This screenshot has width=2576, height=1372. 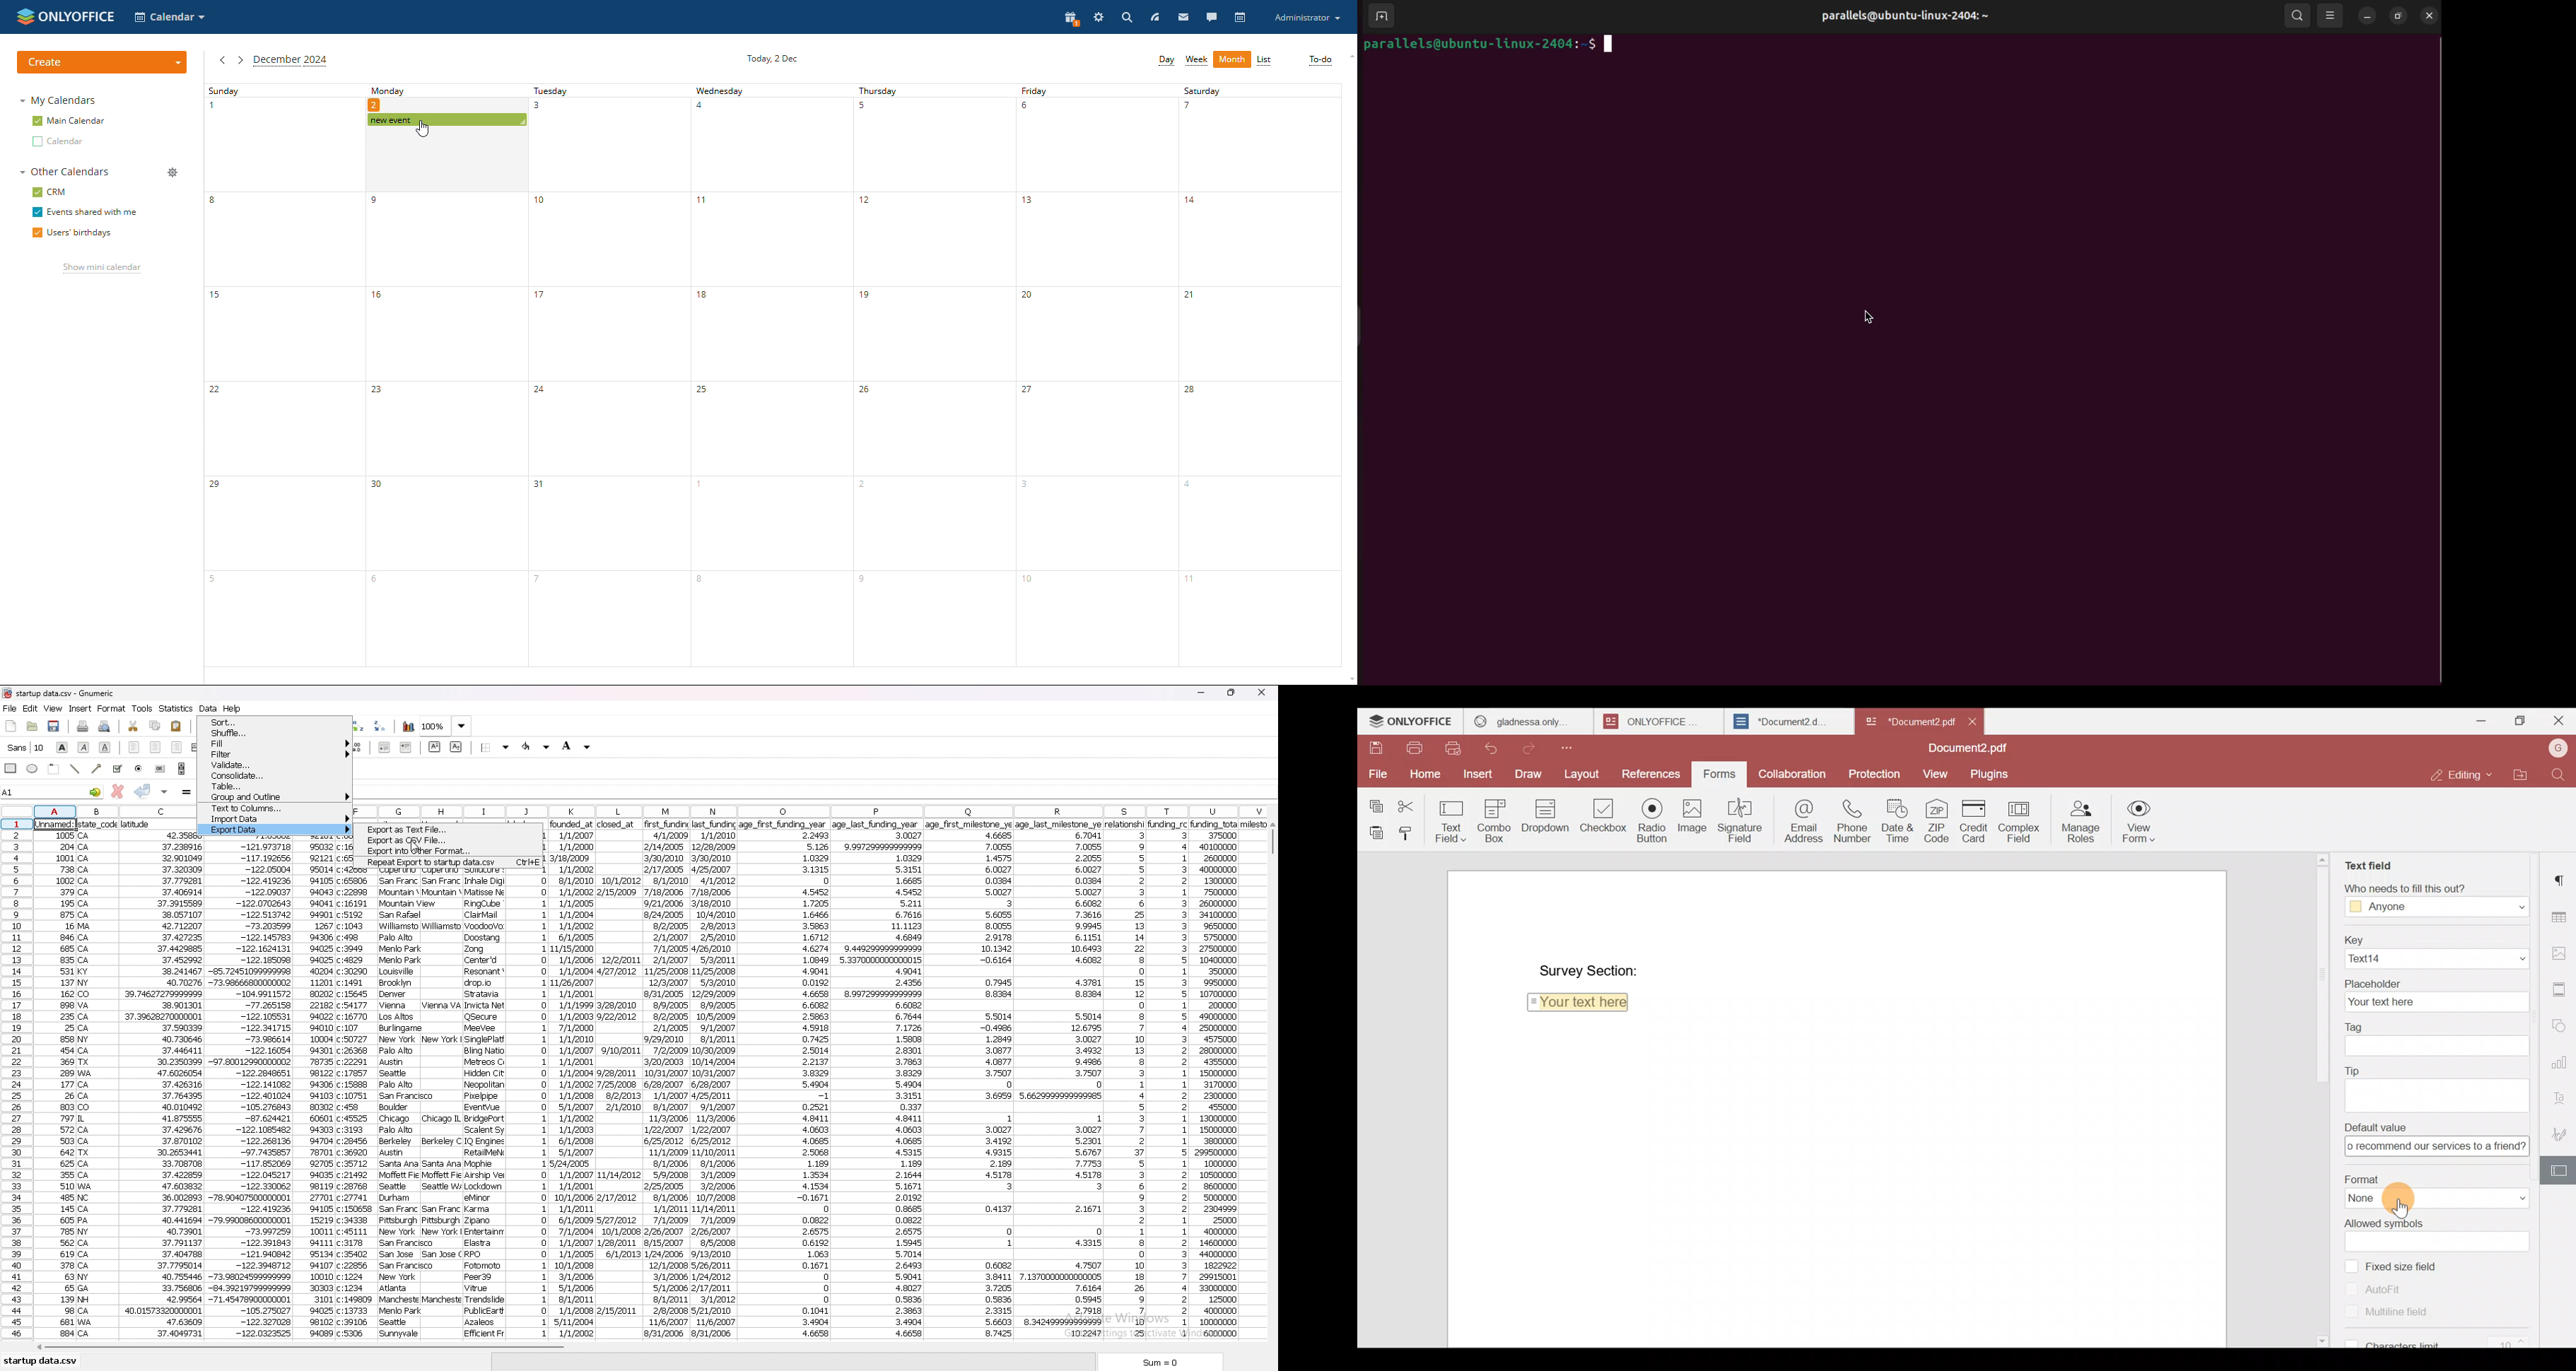 What do you see at coordinates (611, 373) in the screenshot?
I see `tuesday` at bounding box center [611, 373].